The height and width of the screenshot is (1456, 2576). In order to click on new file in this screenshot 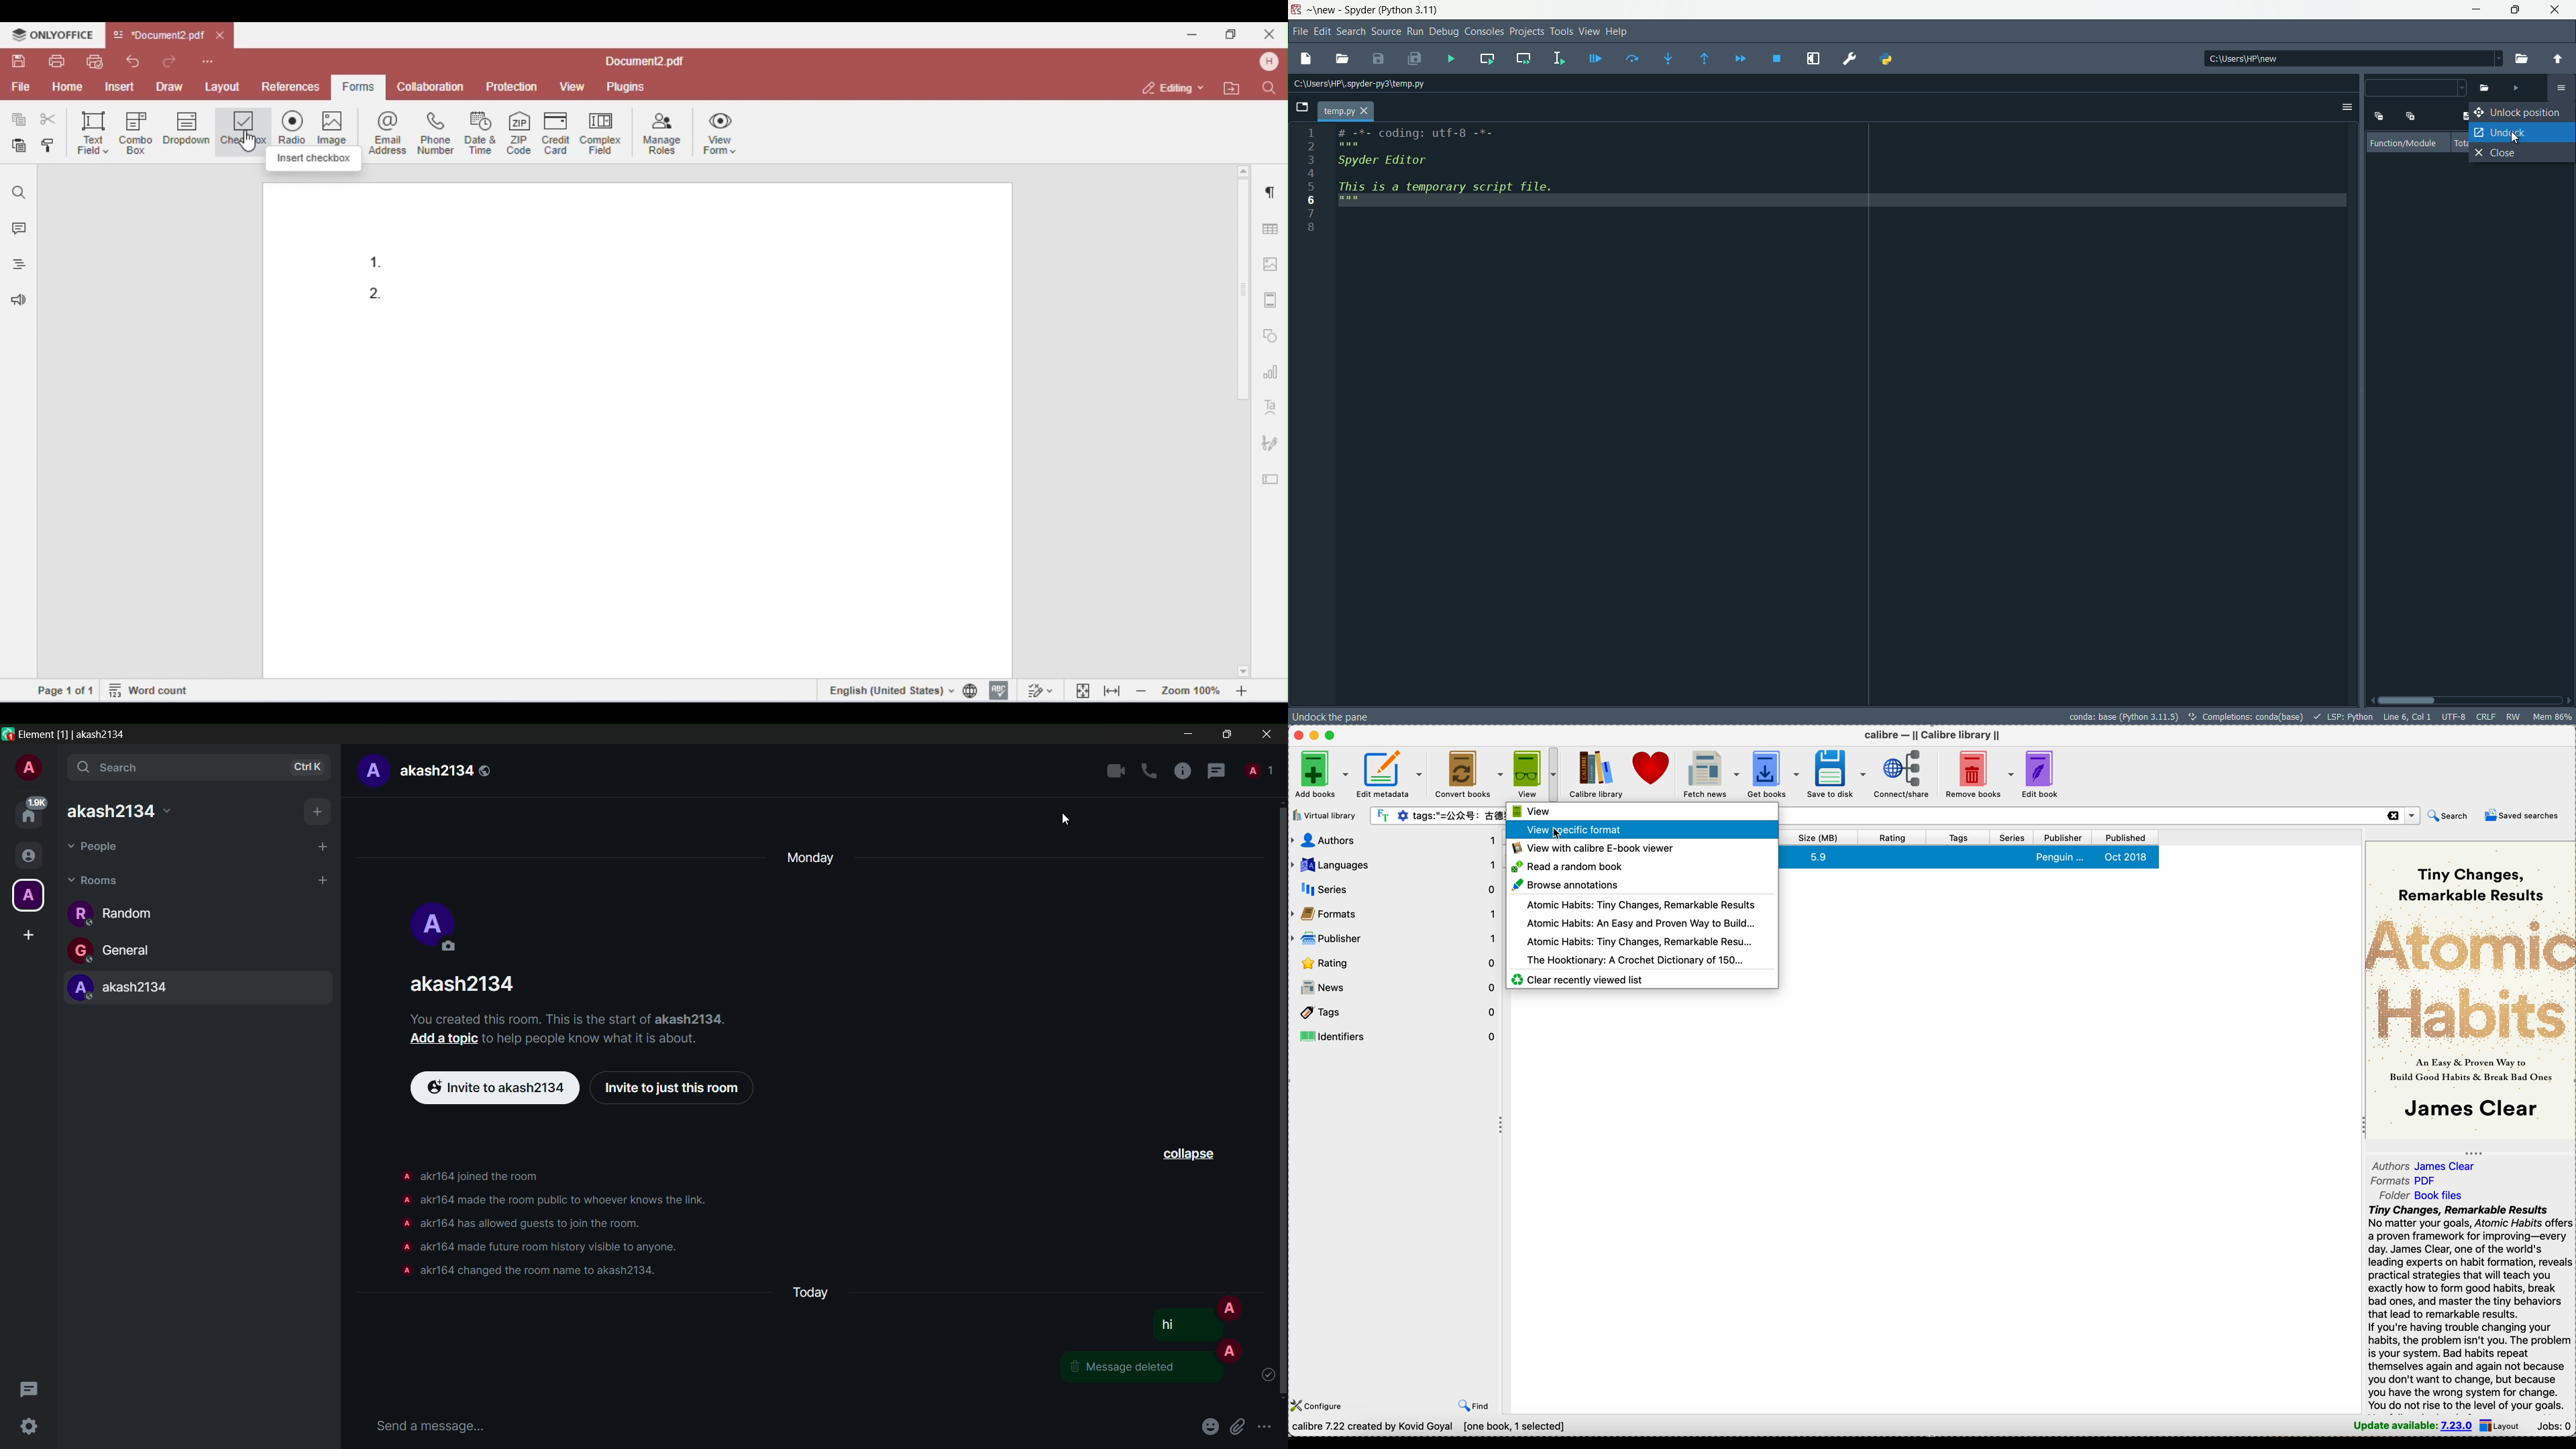, I will do `click(1305, 58)`.